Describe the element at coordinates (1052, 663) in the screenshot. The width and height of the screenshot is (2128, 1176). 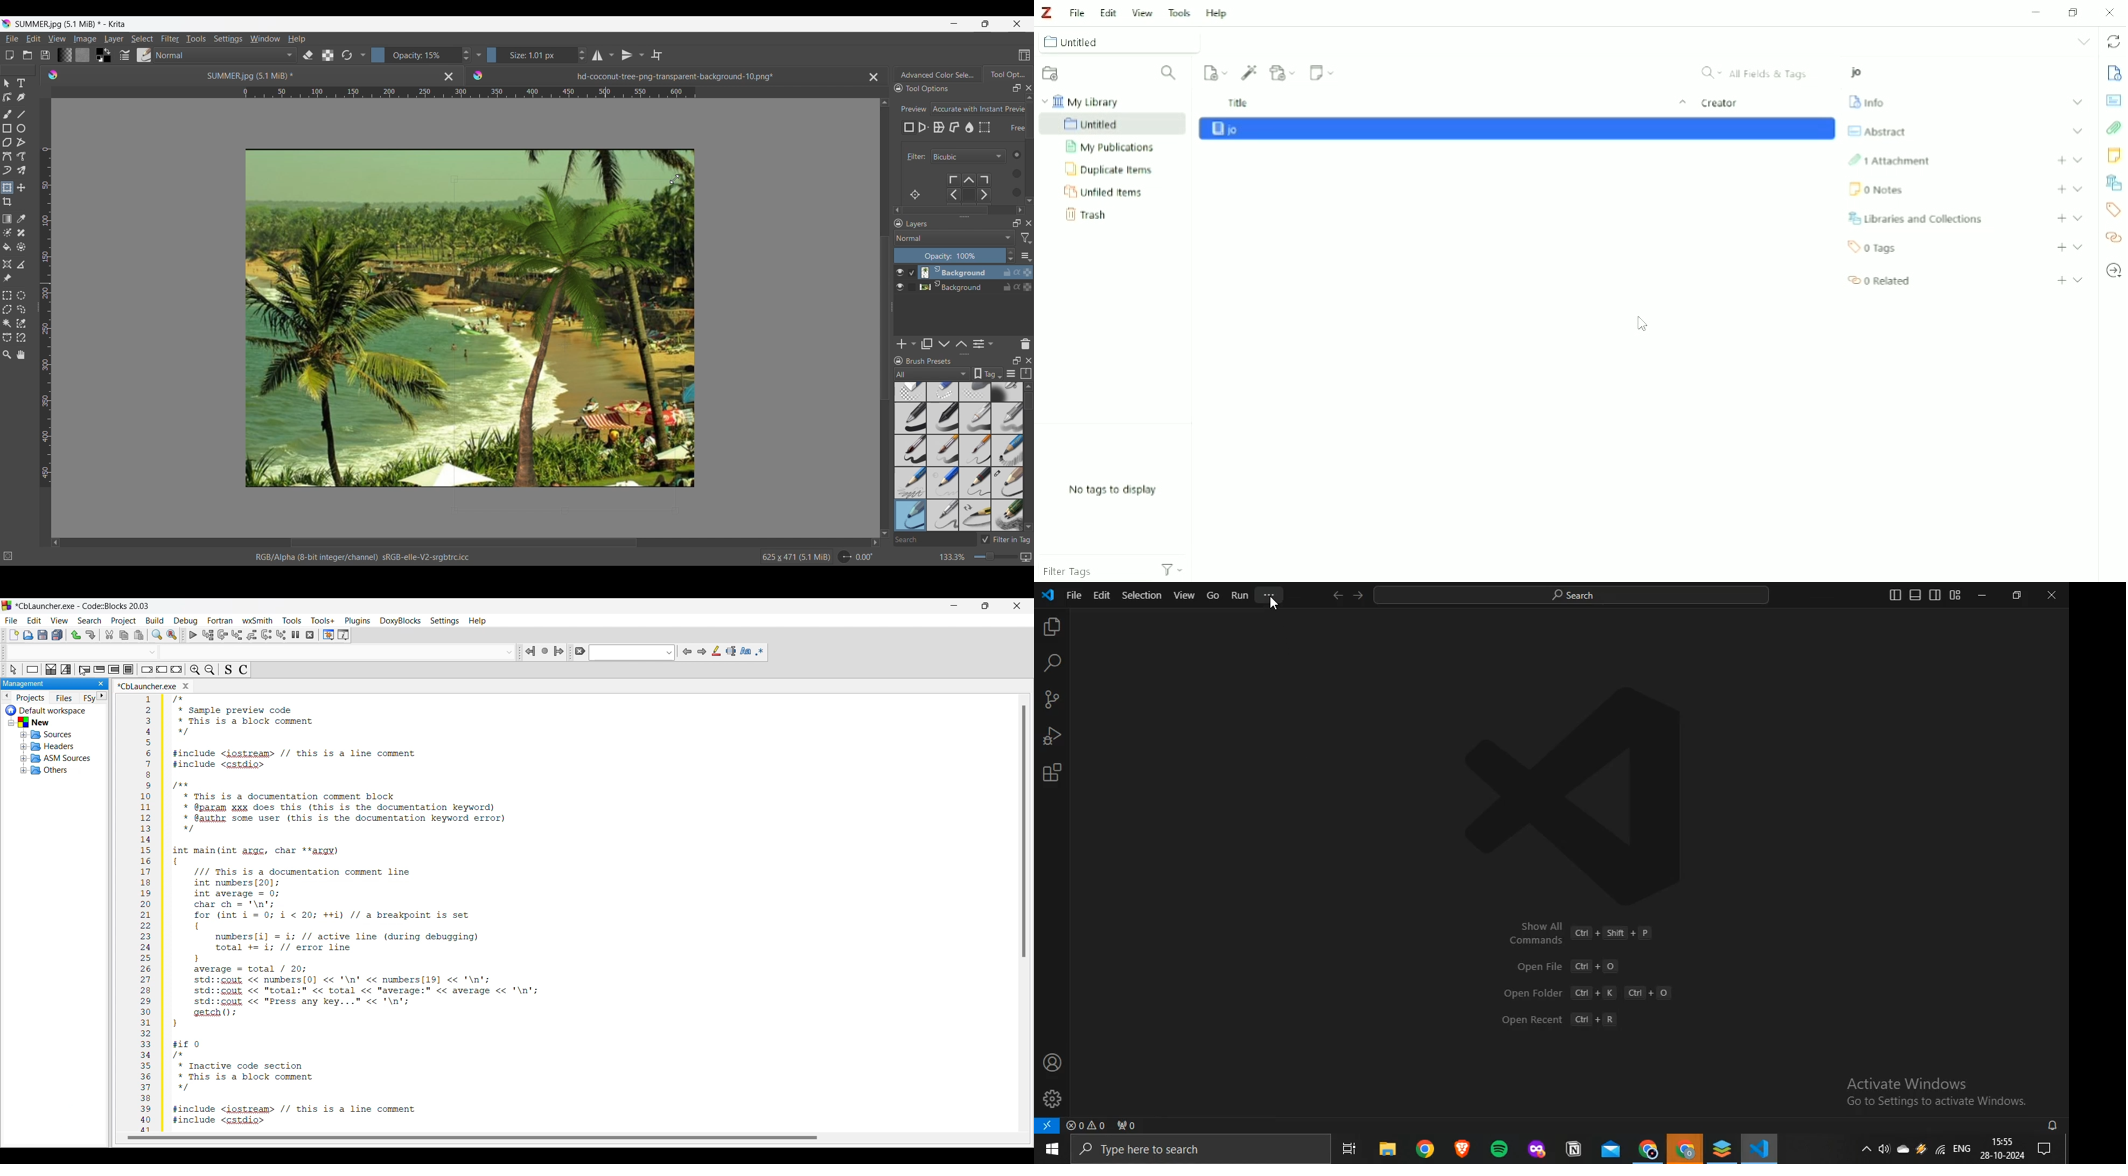
I see `search` at that location.